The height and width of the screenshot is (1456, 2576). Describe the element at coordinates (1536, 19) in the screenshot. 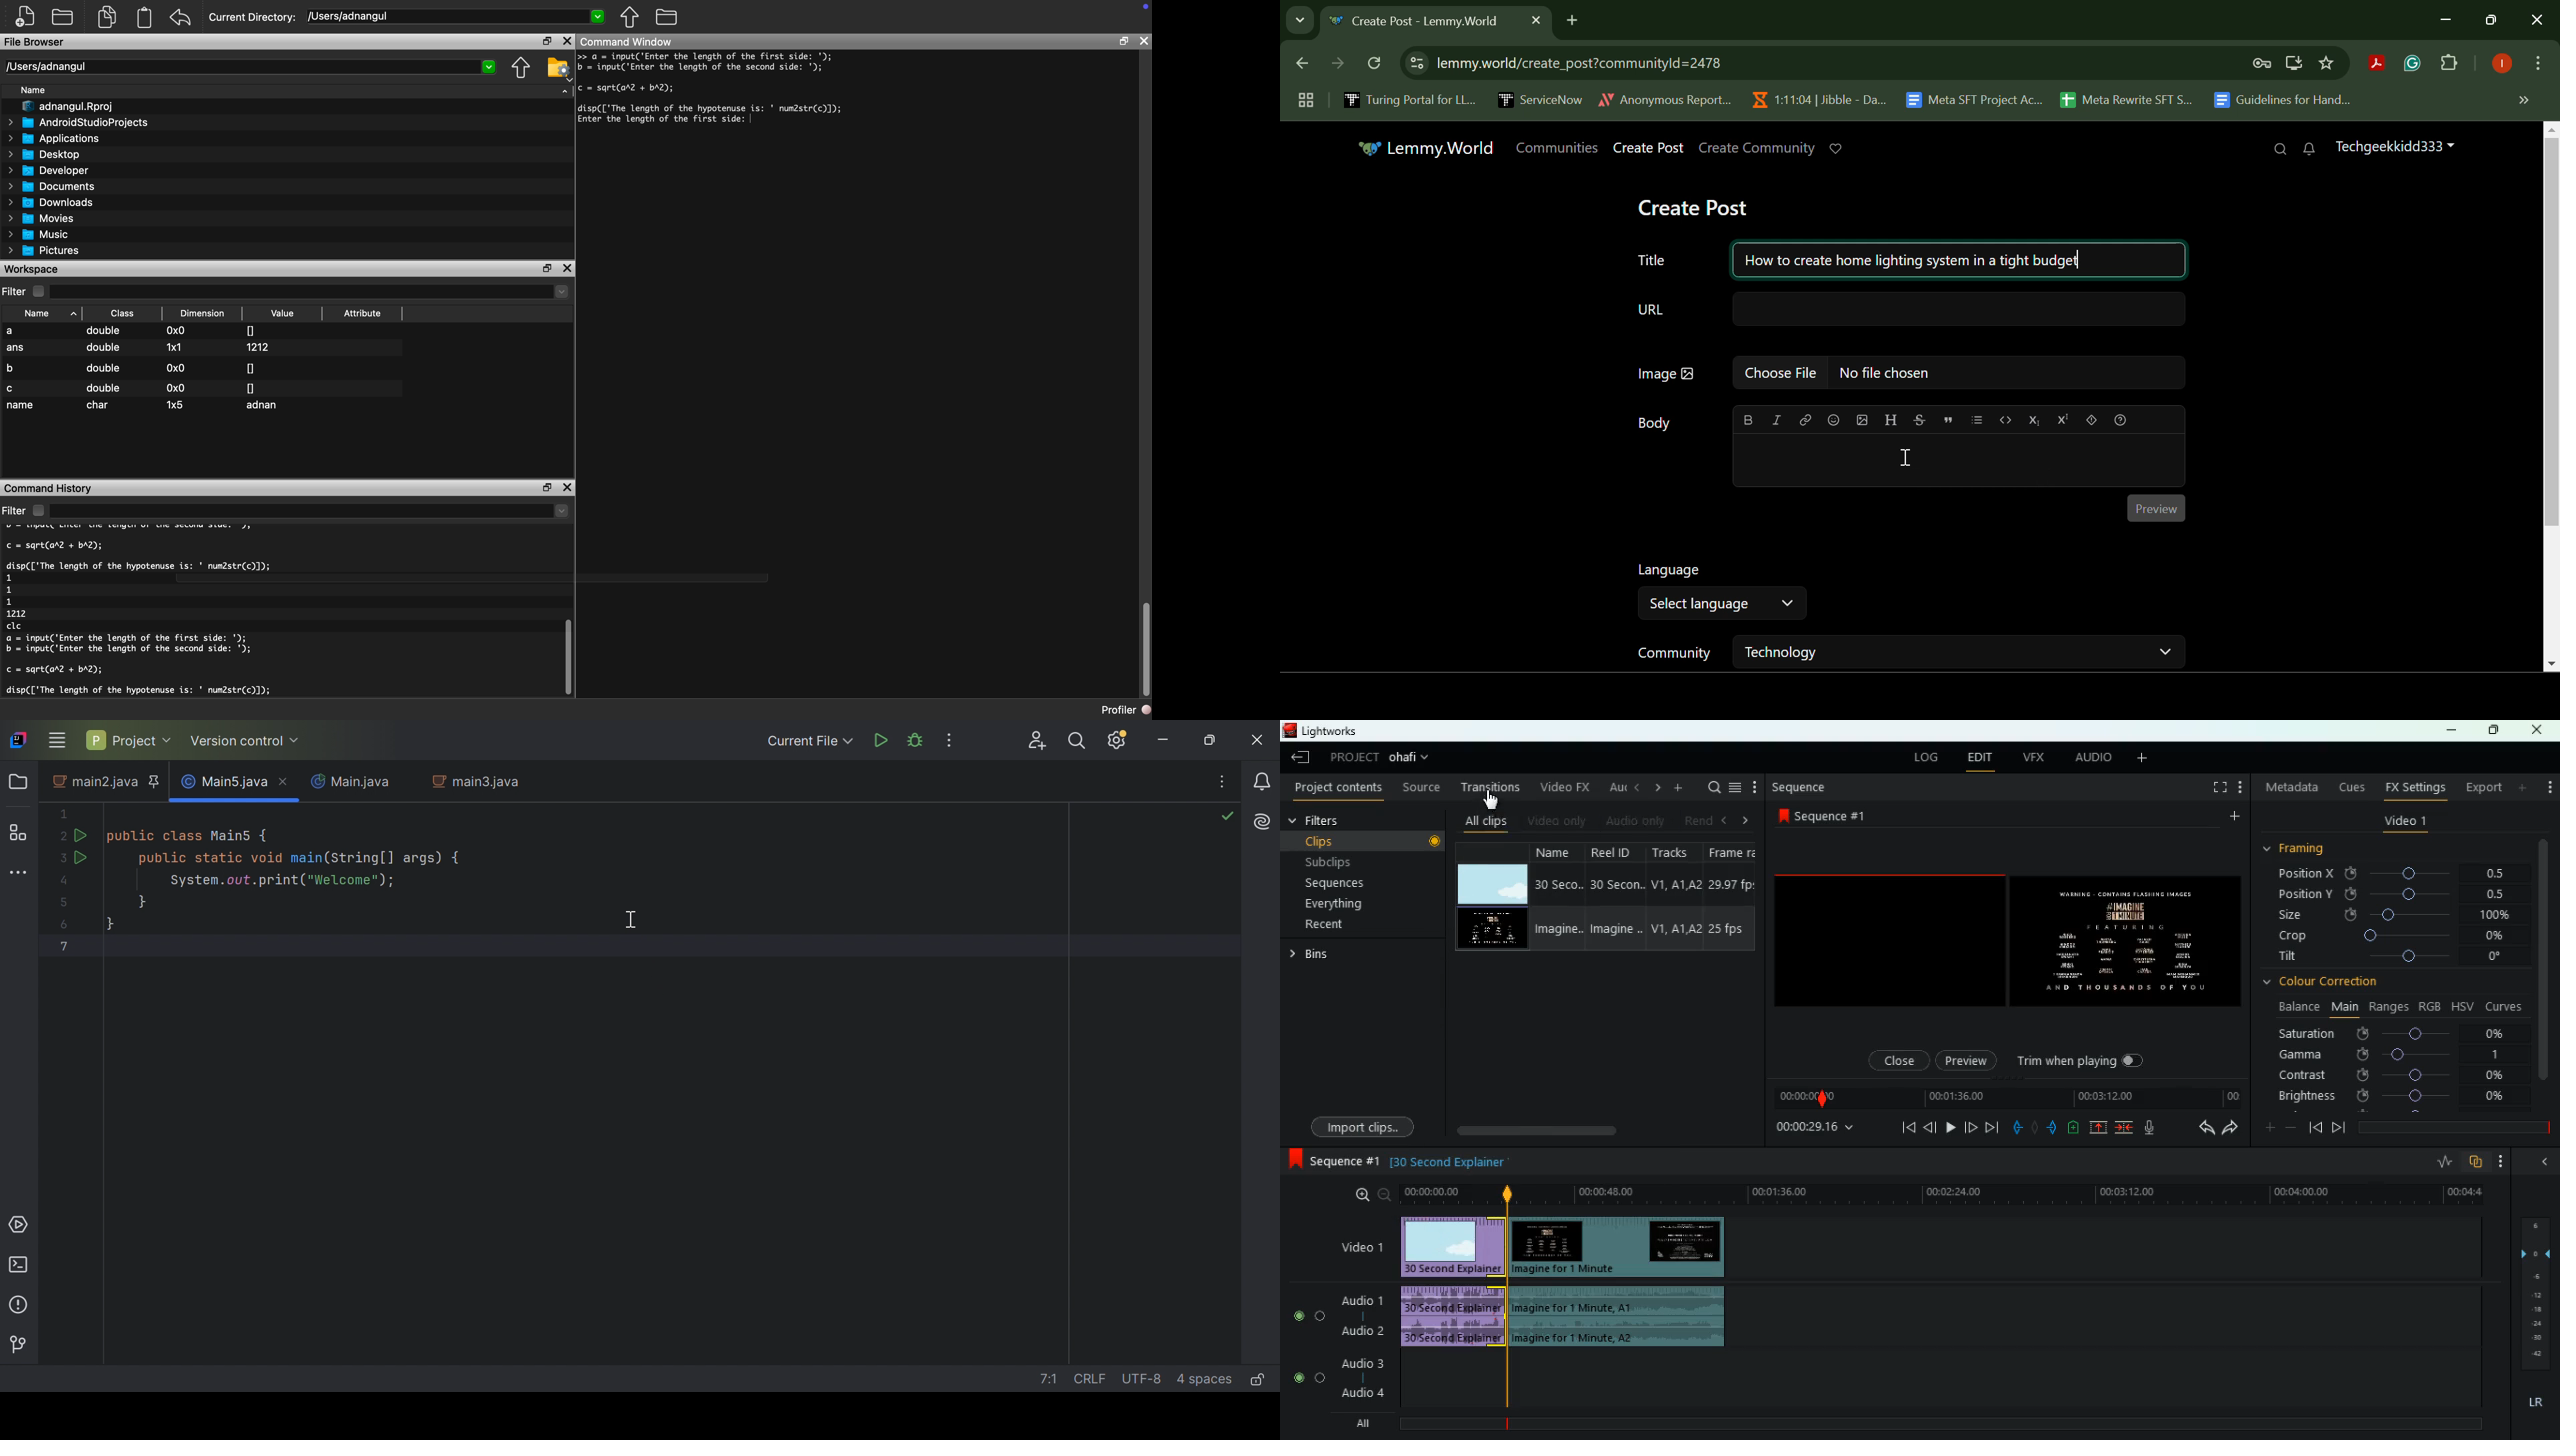

I see `Close Tab` at that location.